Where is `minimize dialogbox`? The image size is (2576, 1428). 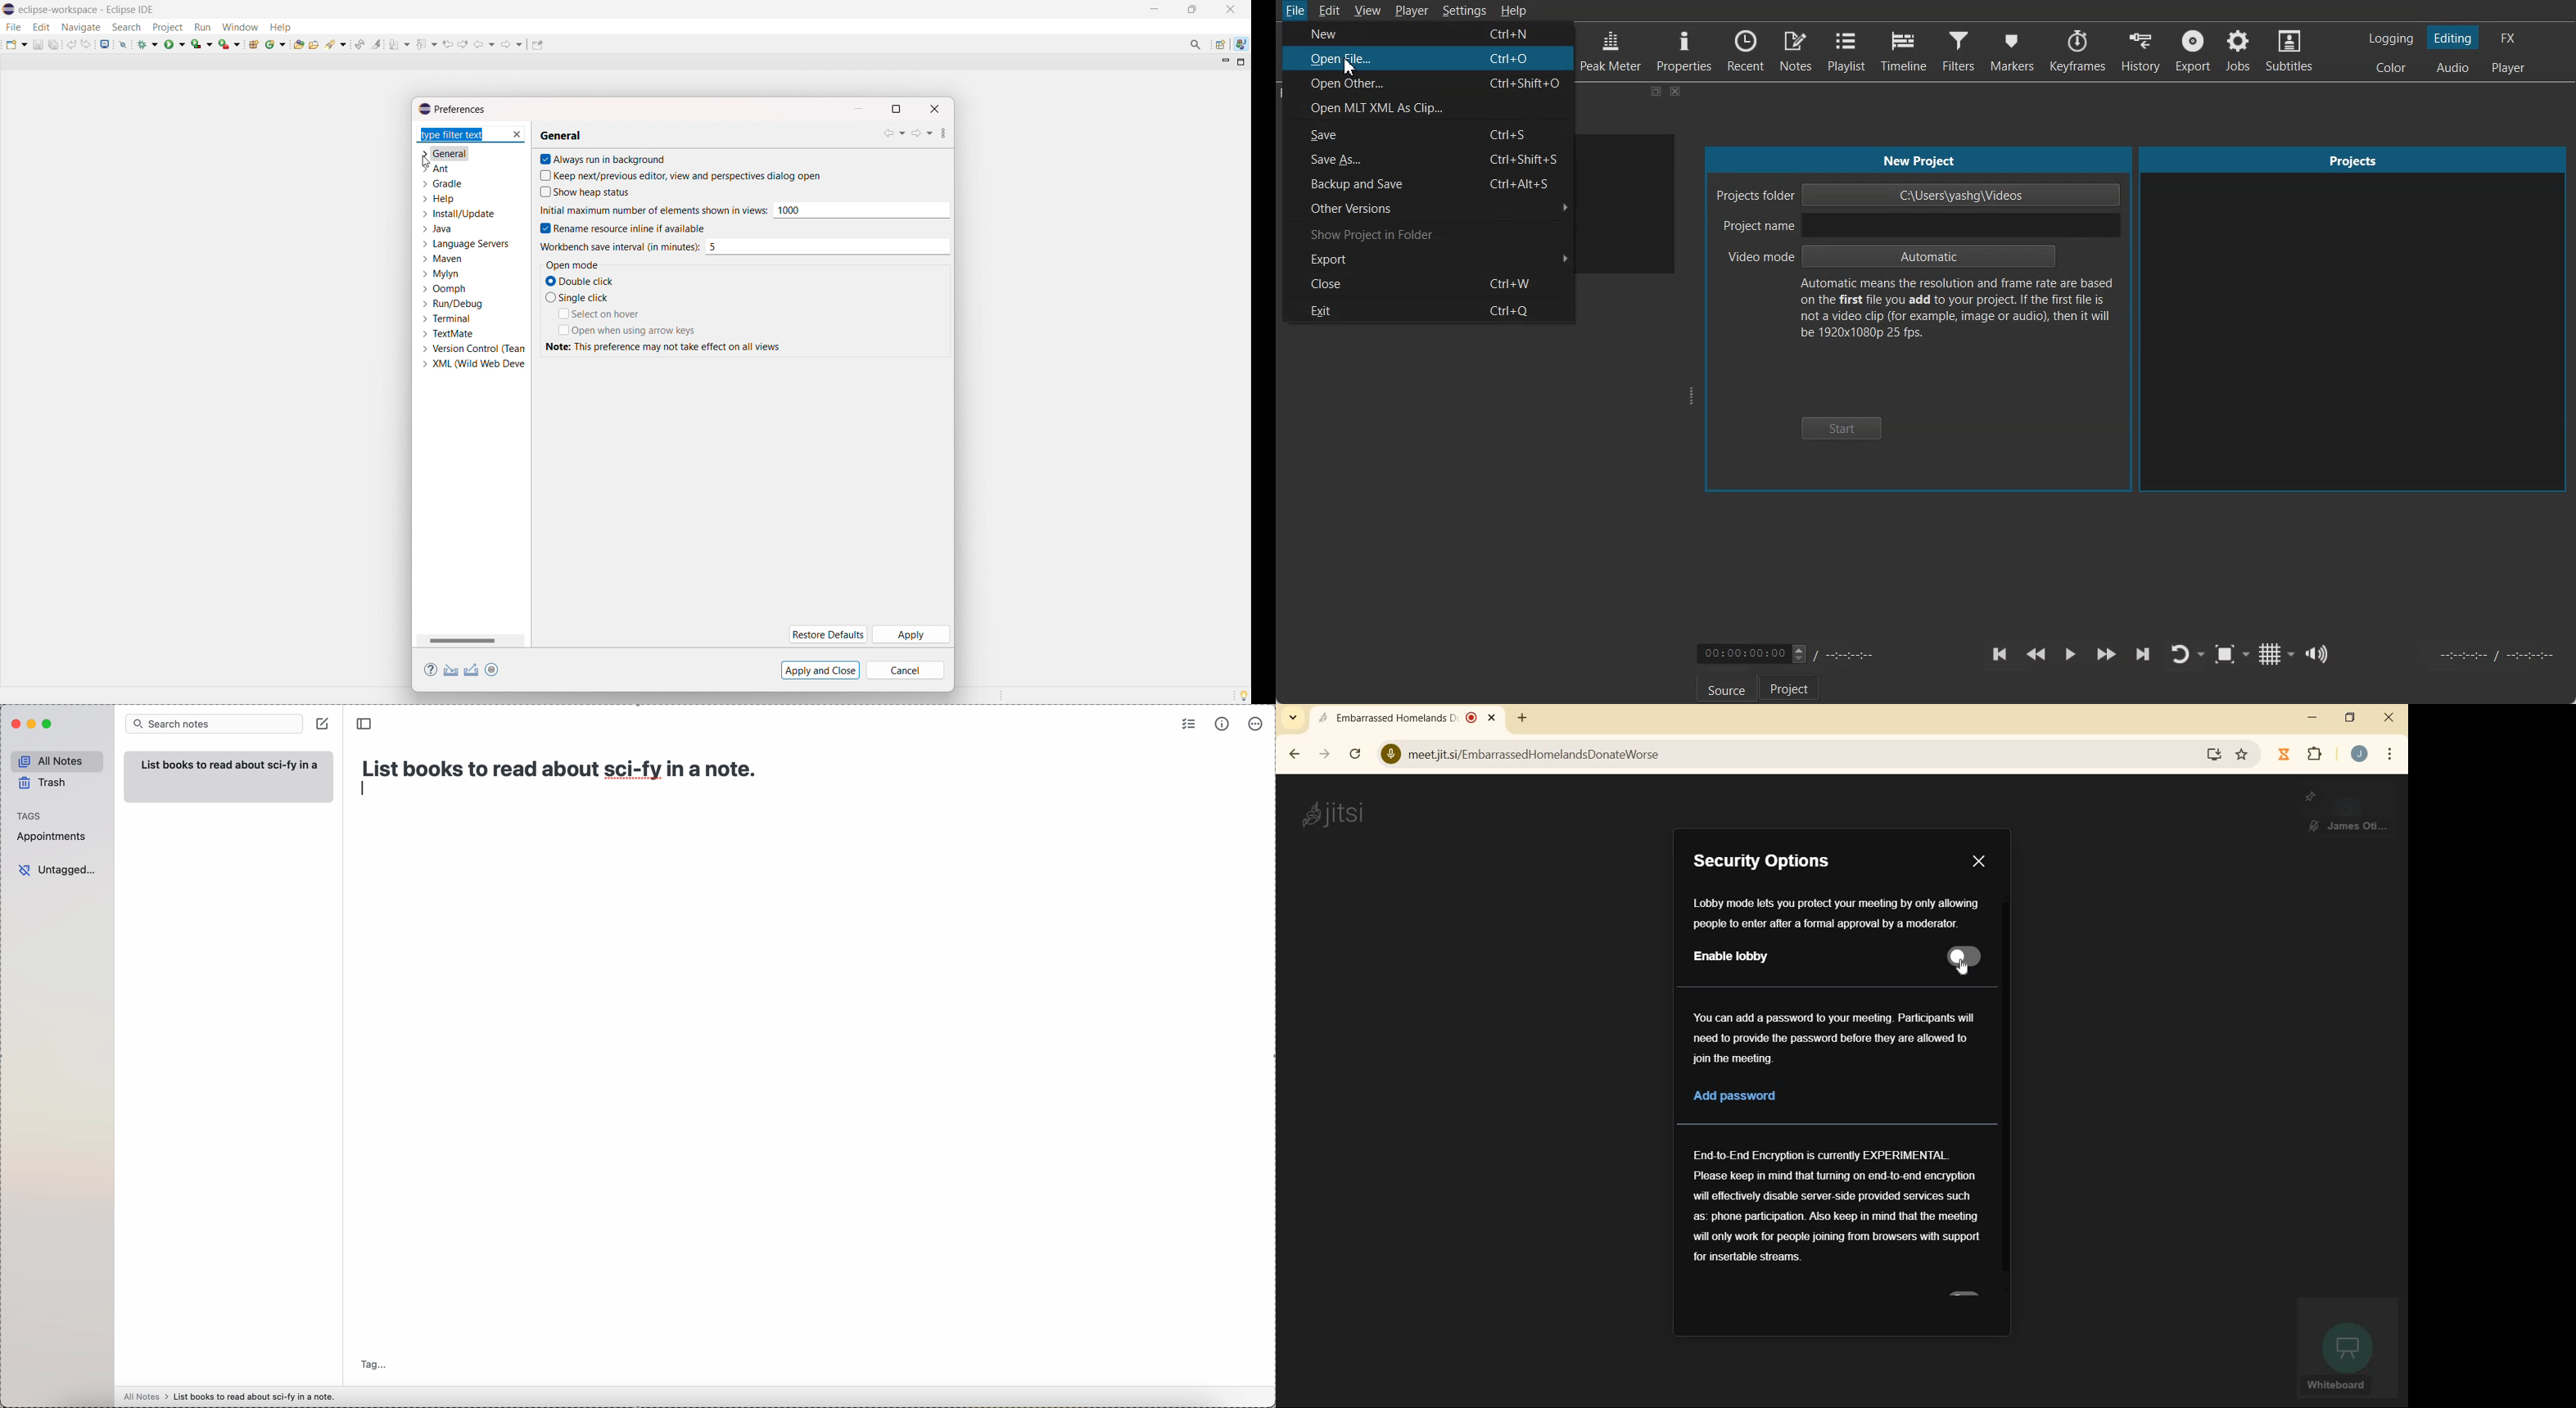 minimize dialogbox is located at coordinates (858, 109).